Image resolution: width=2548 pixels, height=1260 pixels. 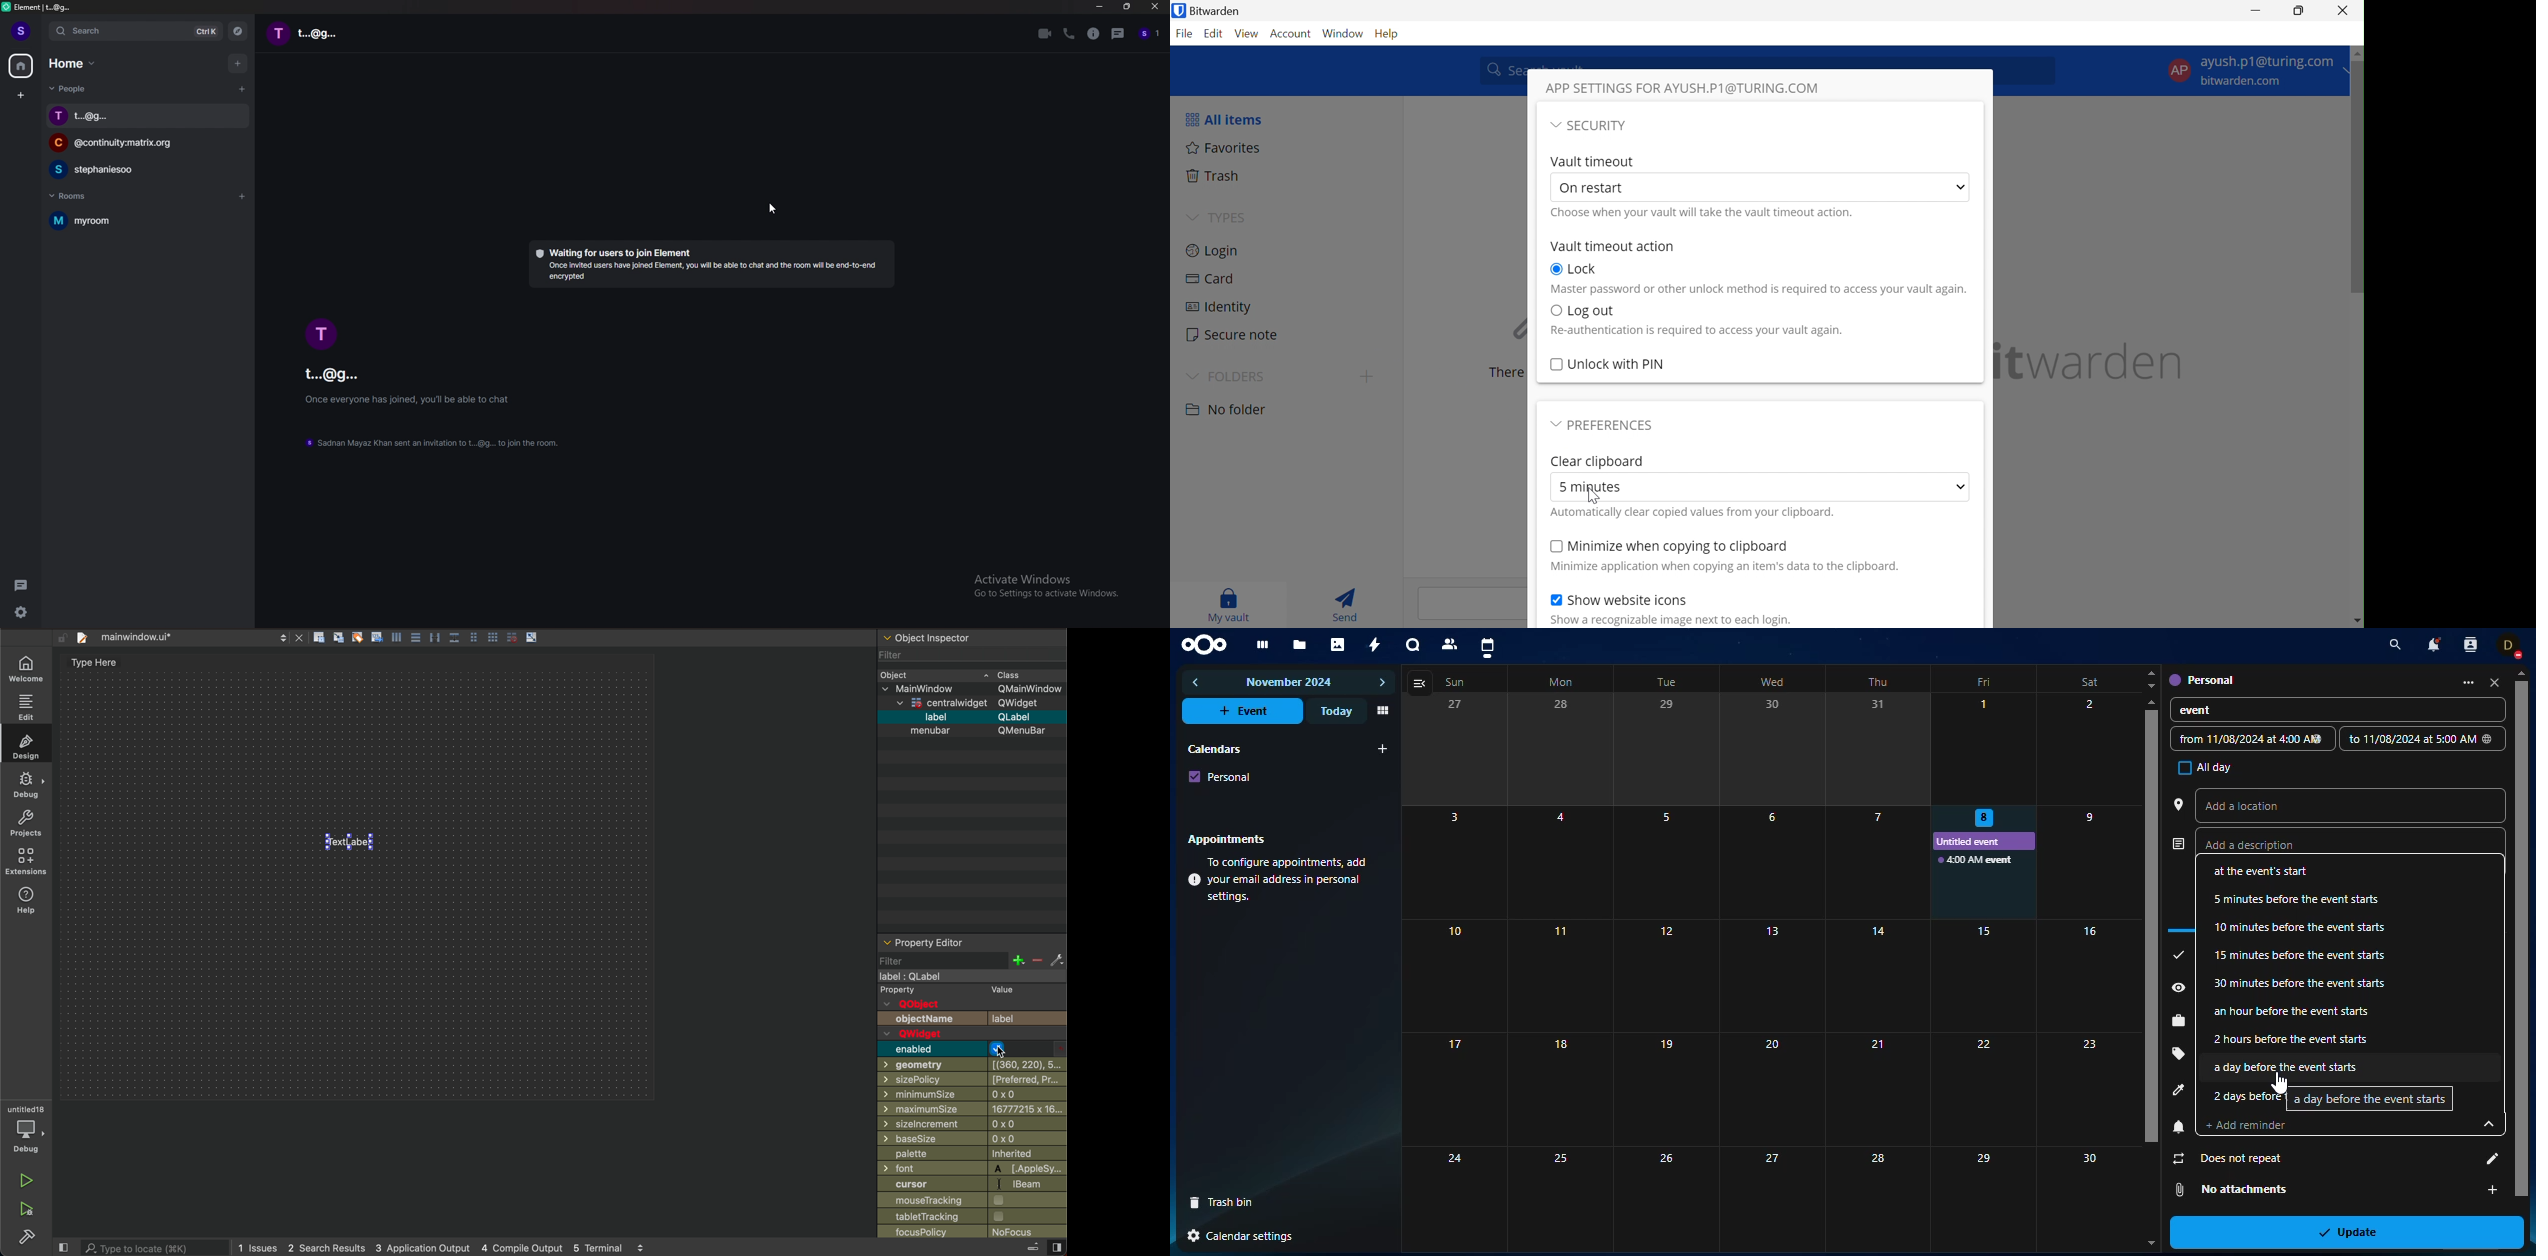 I want to click on location, so click(x=2178, y=804).